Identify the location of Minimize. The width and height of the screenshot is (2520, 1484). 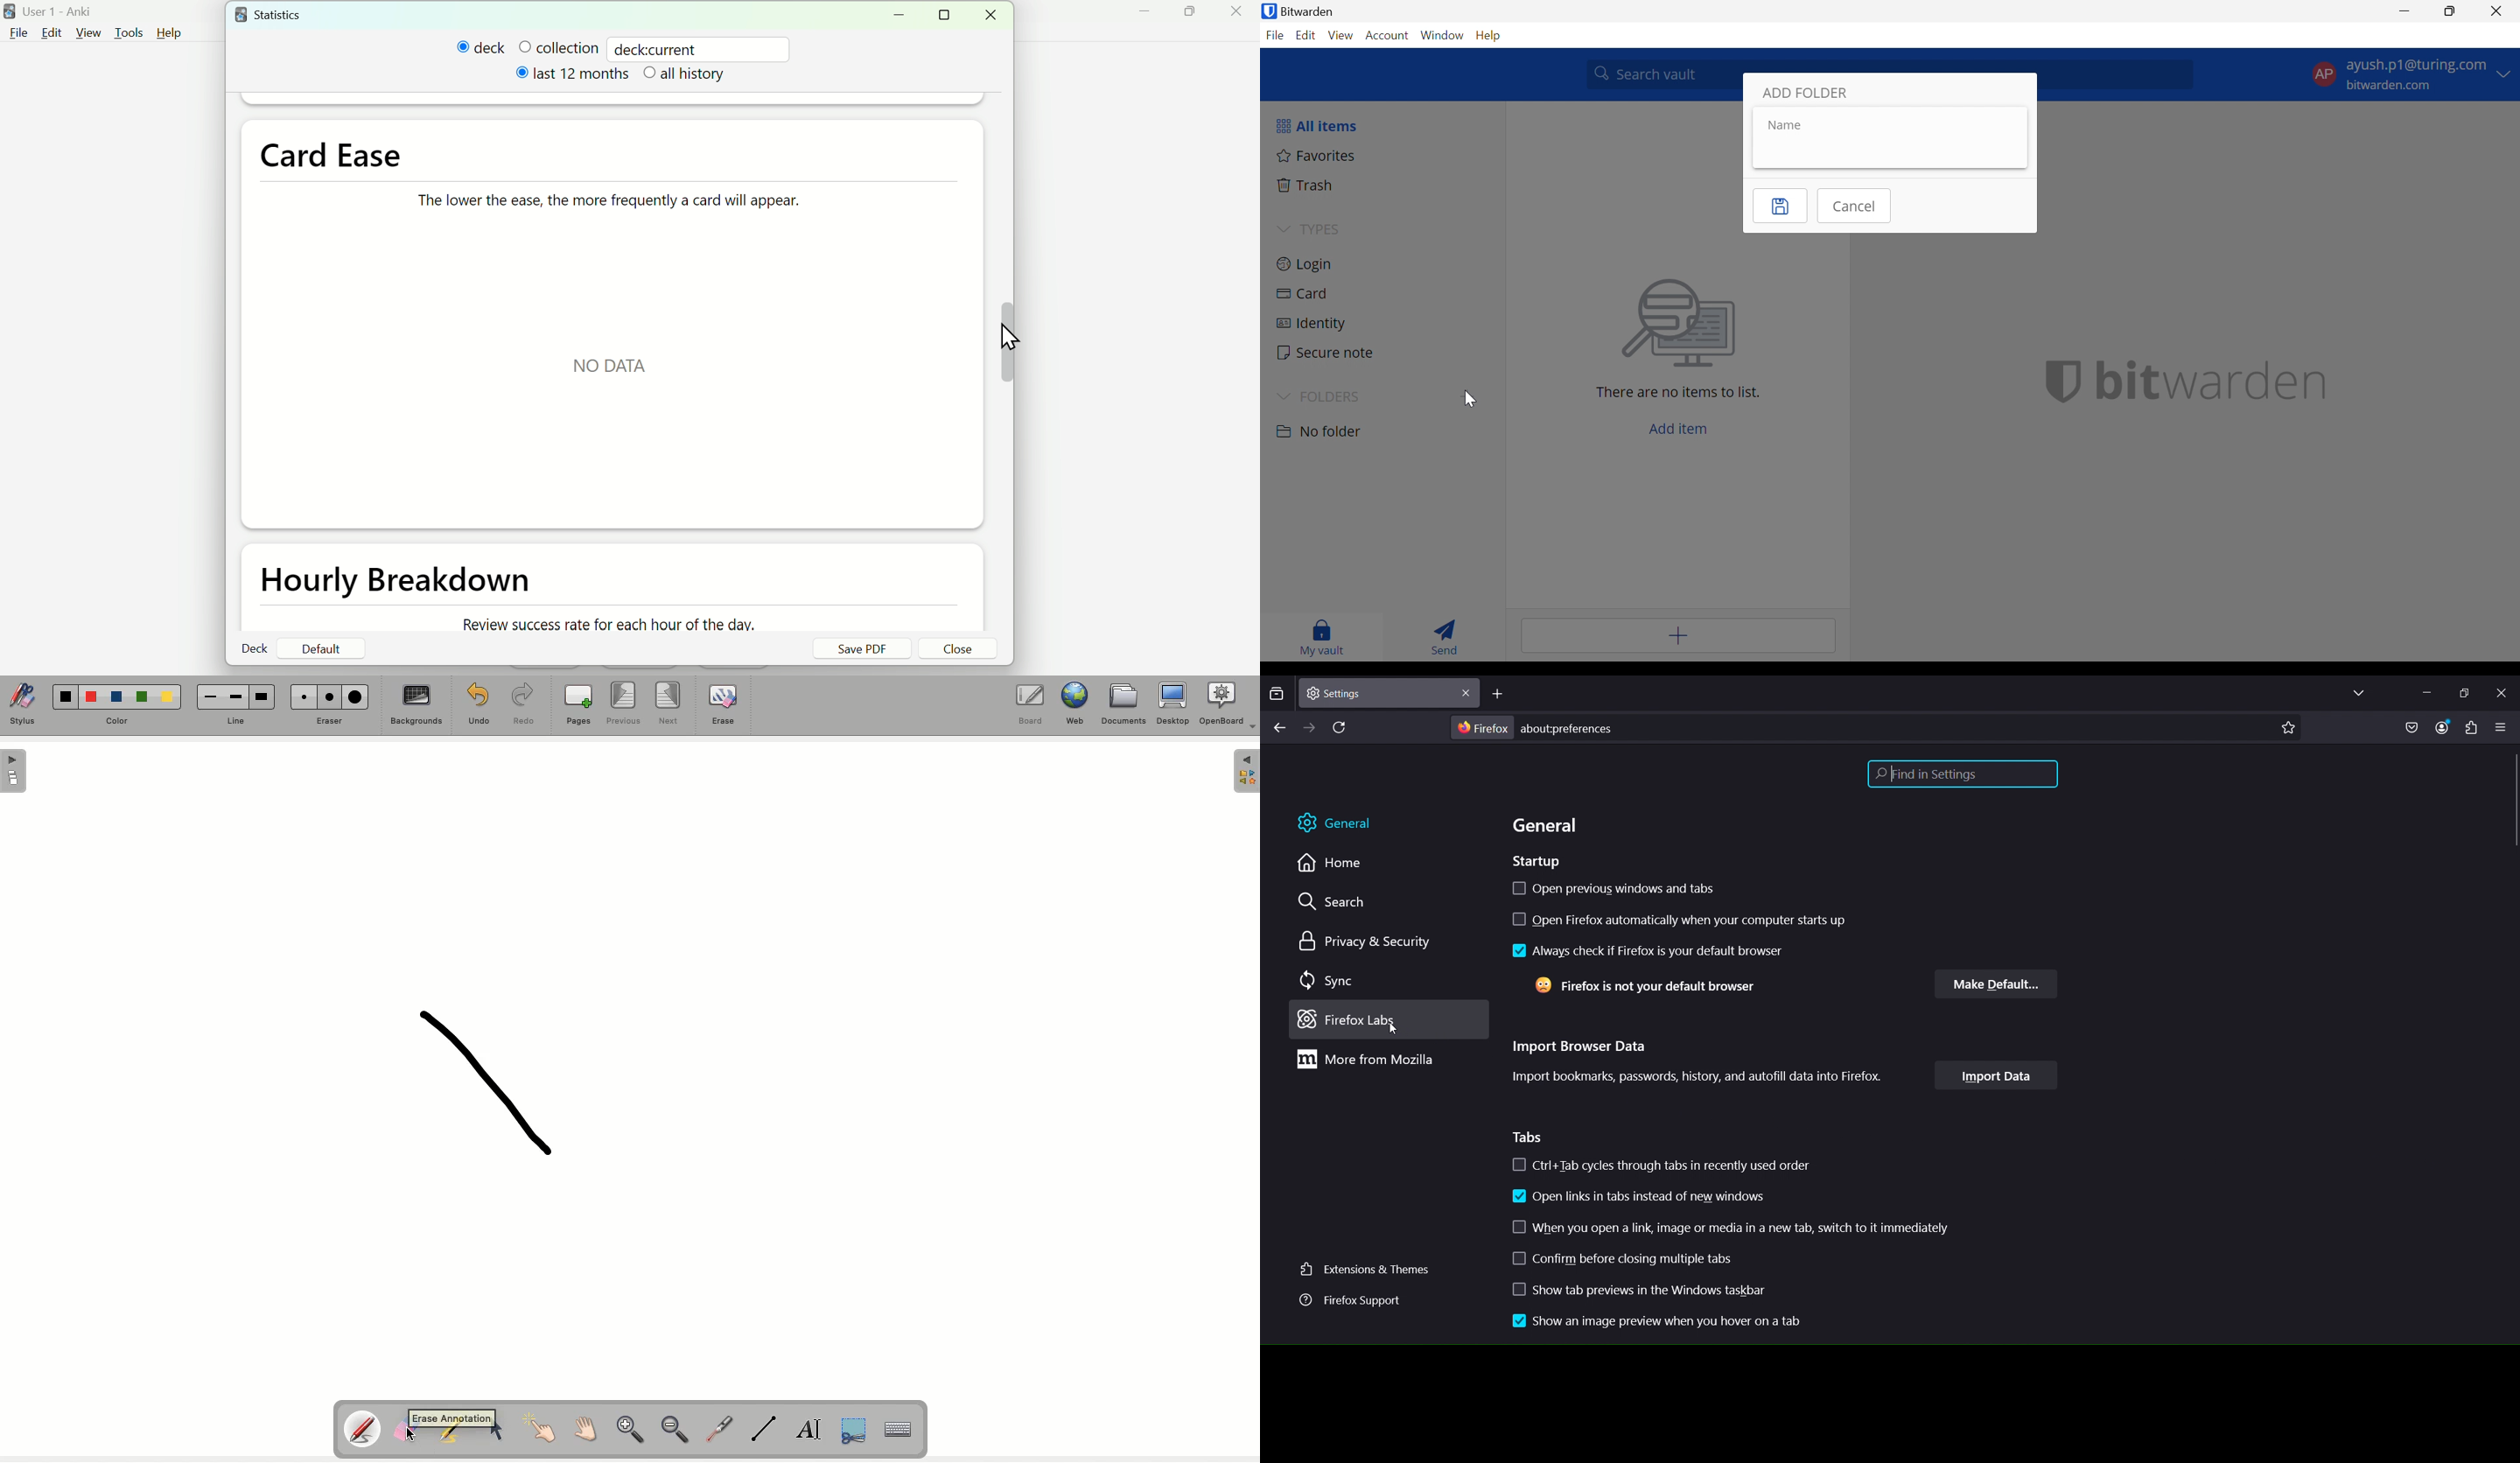
(2404, 9).